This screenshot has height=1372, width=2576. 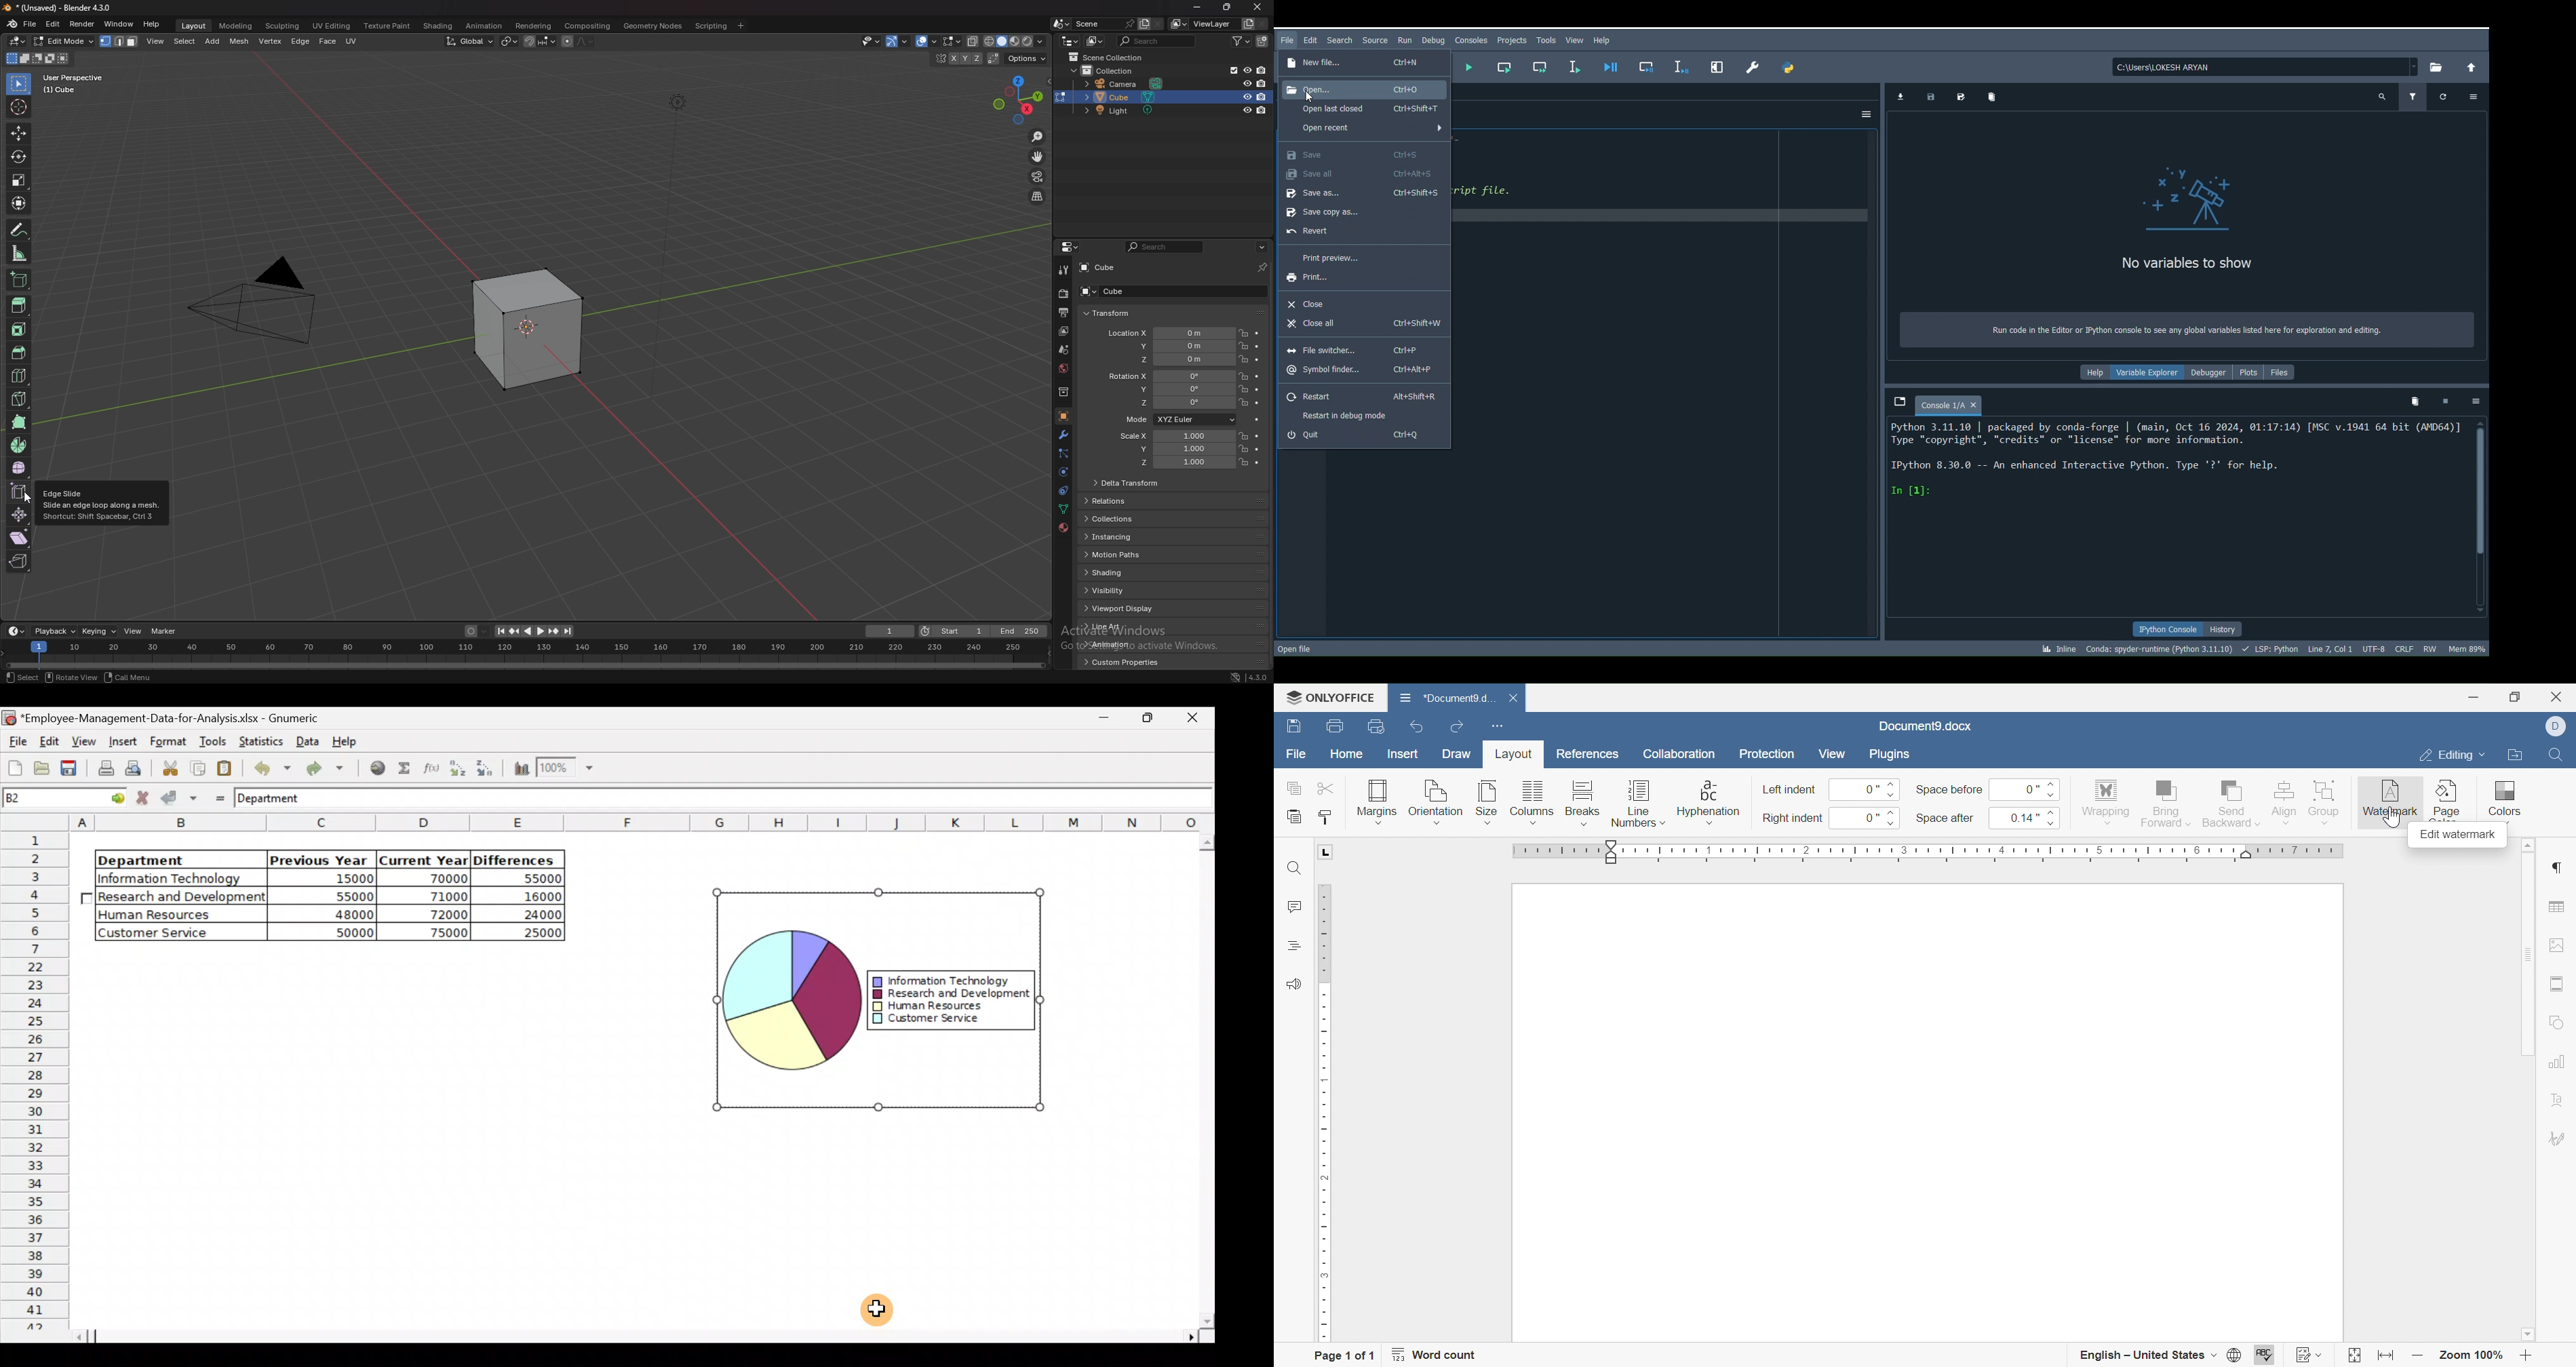 I want to click on Revert, so click(x=1359, y=232).